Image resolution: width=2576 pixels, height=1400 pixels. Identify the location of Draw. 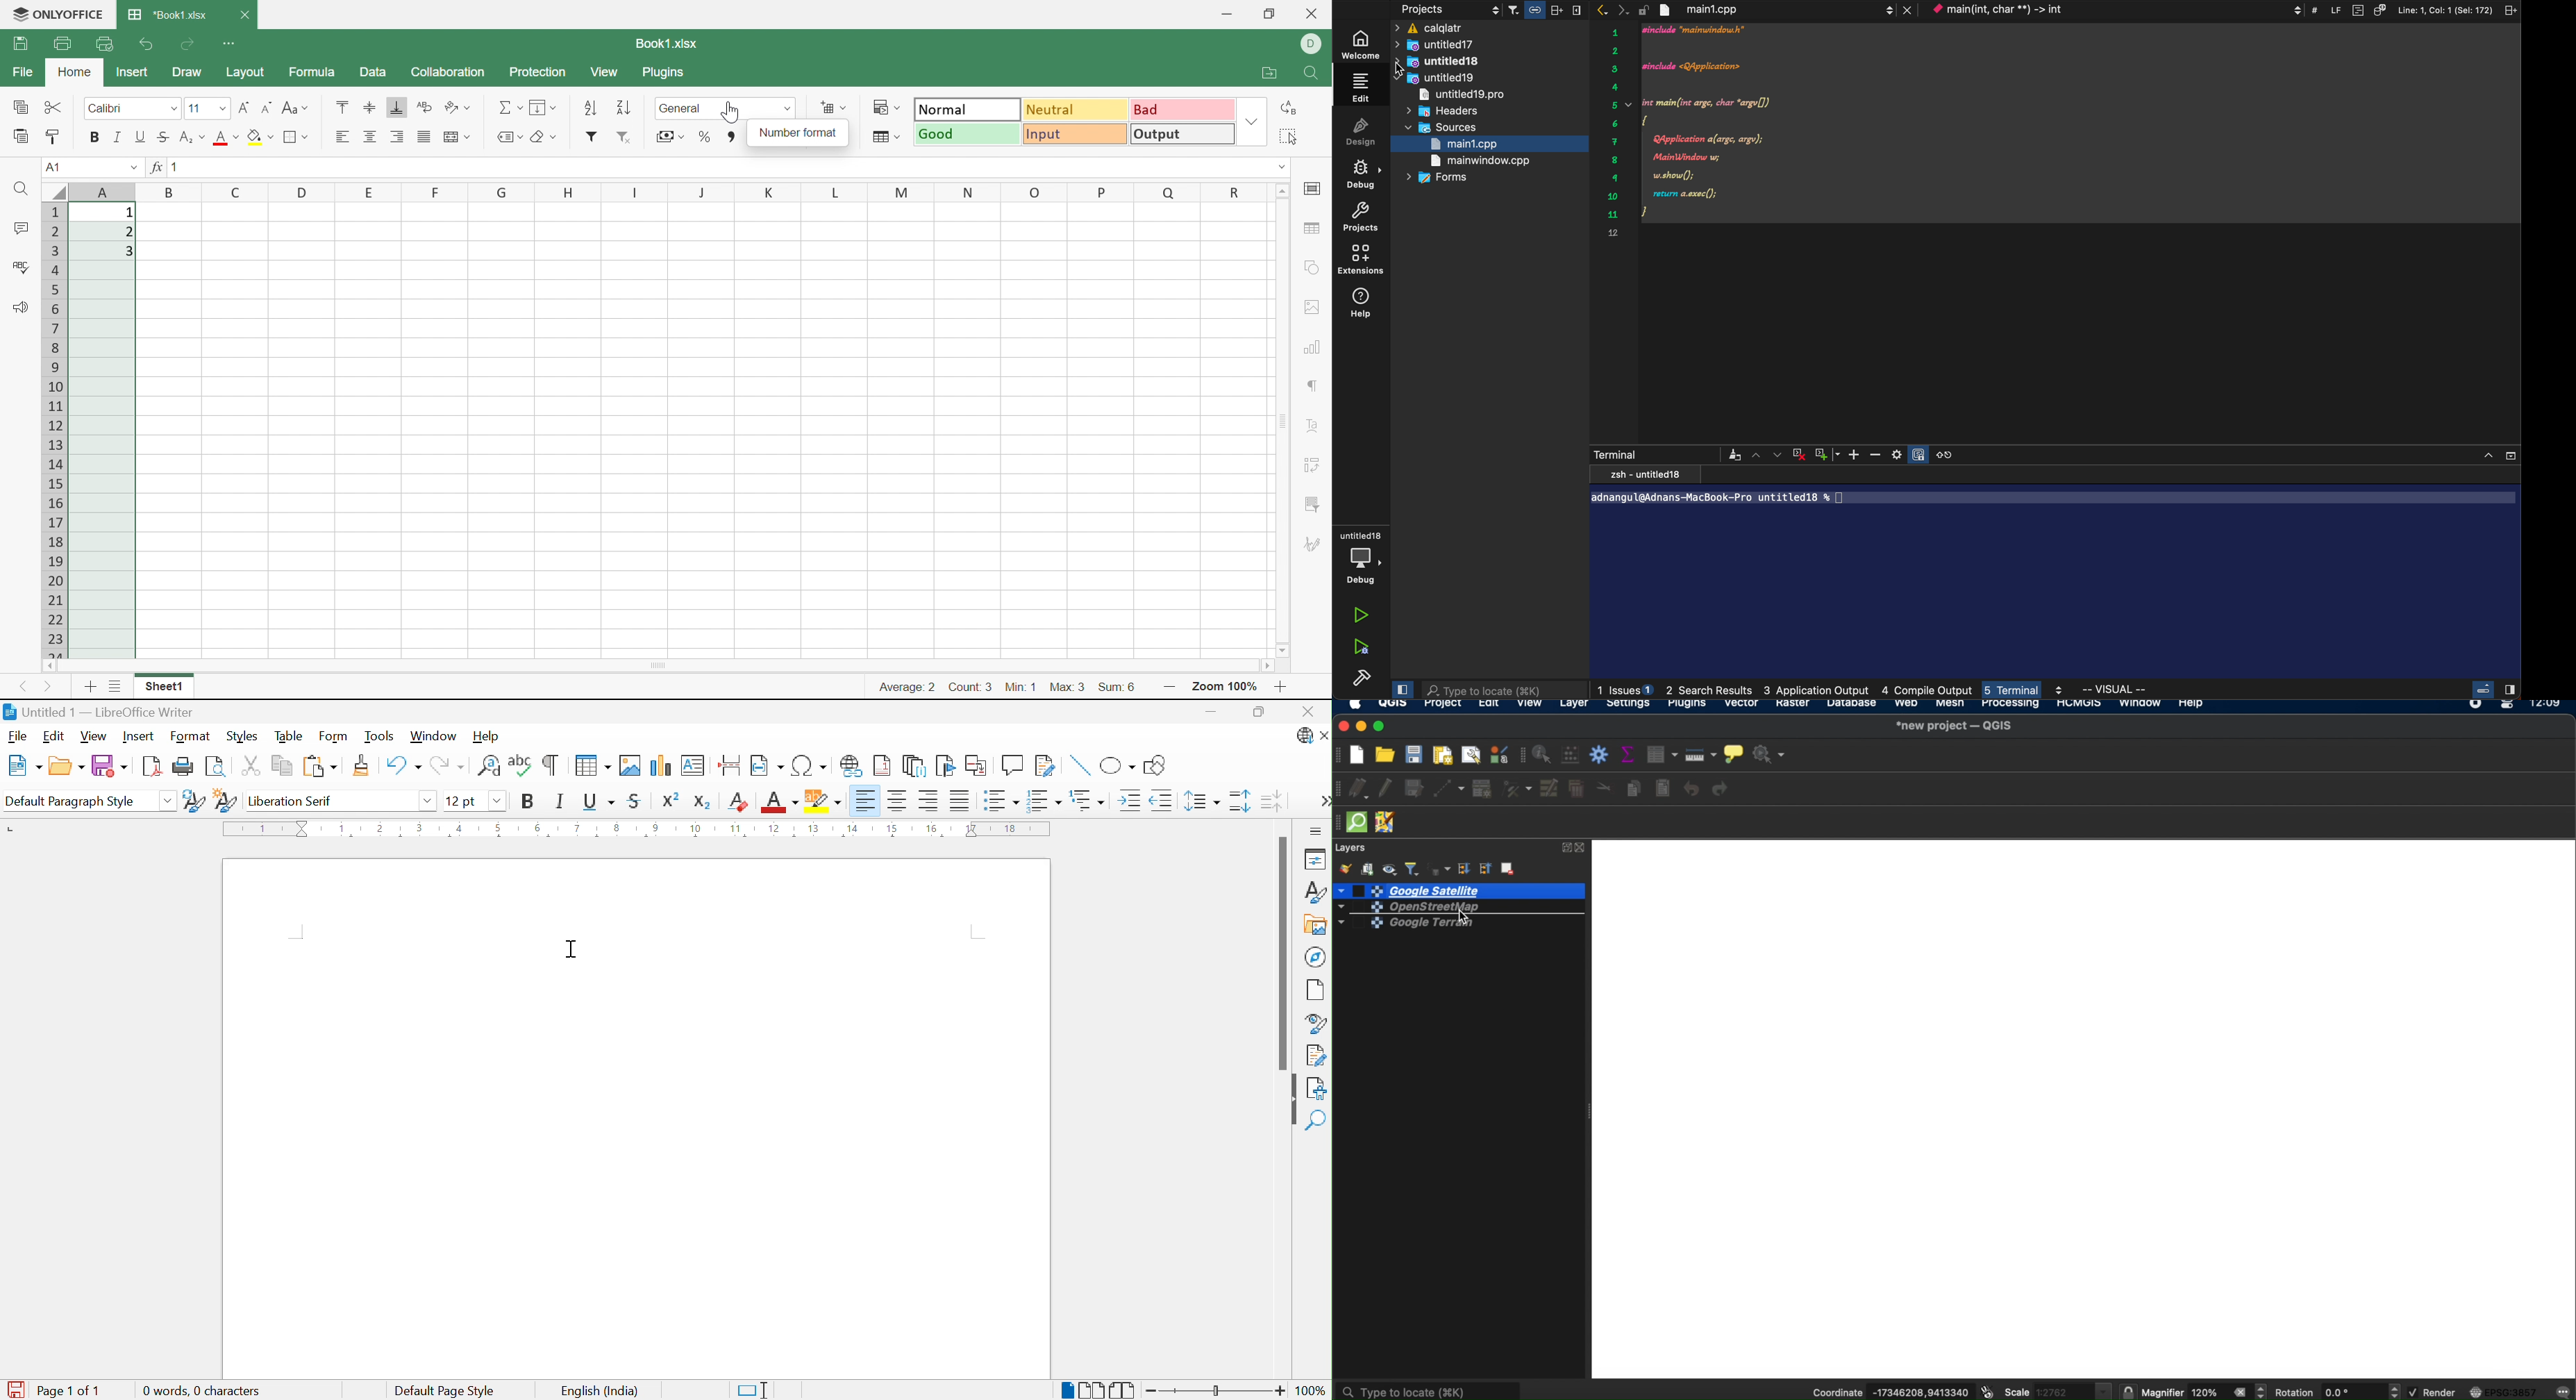
(187, 73).